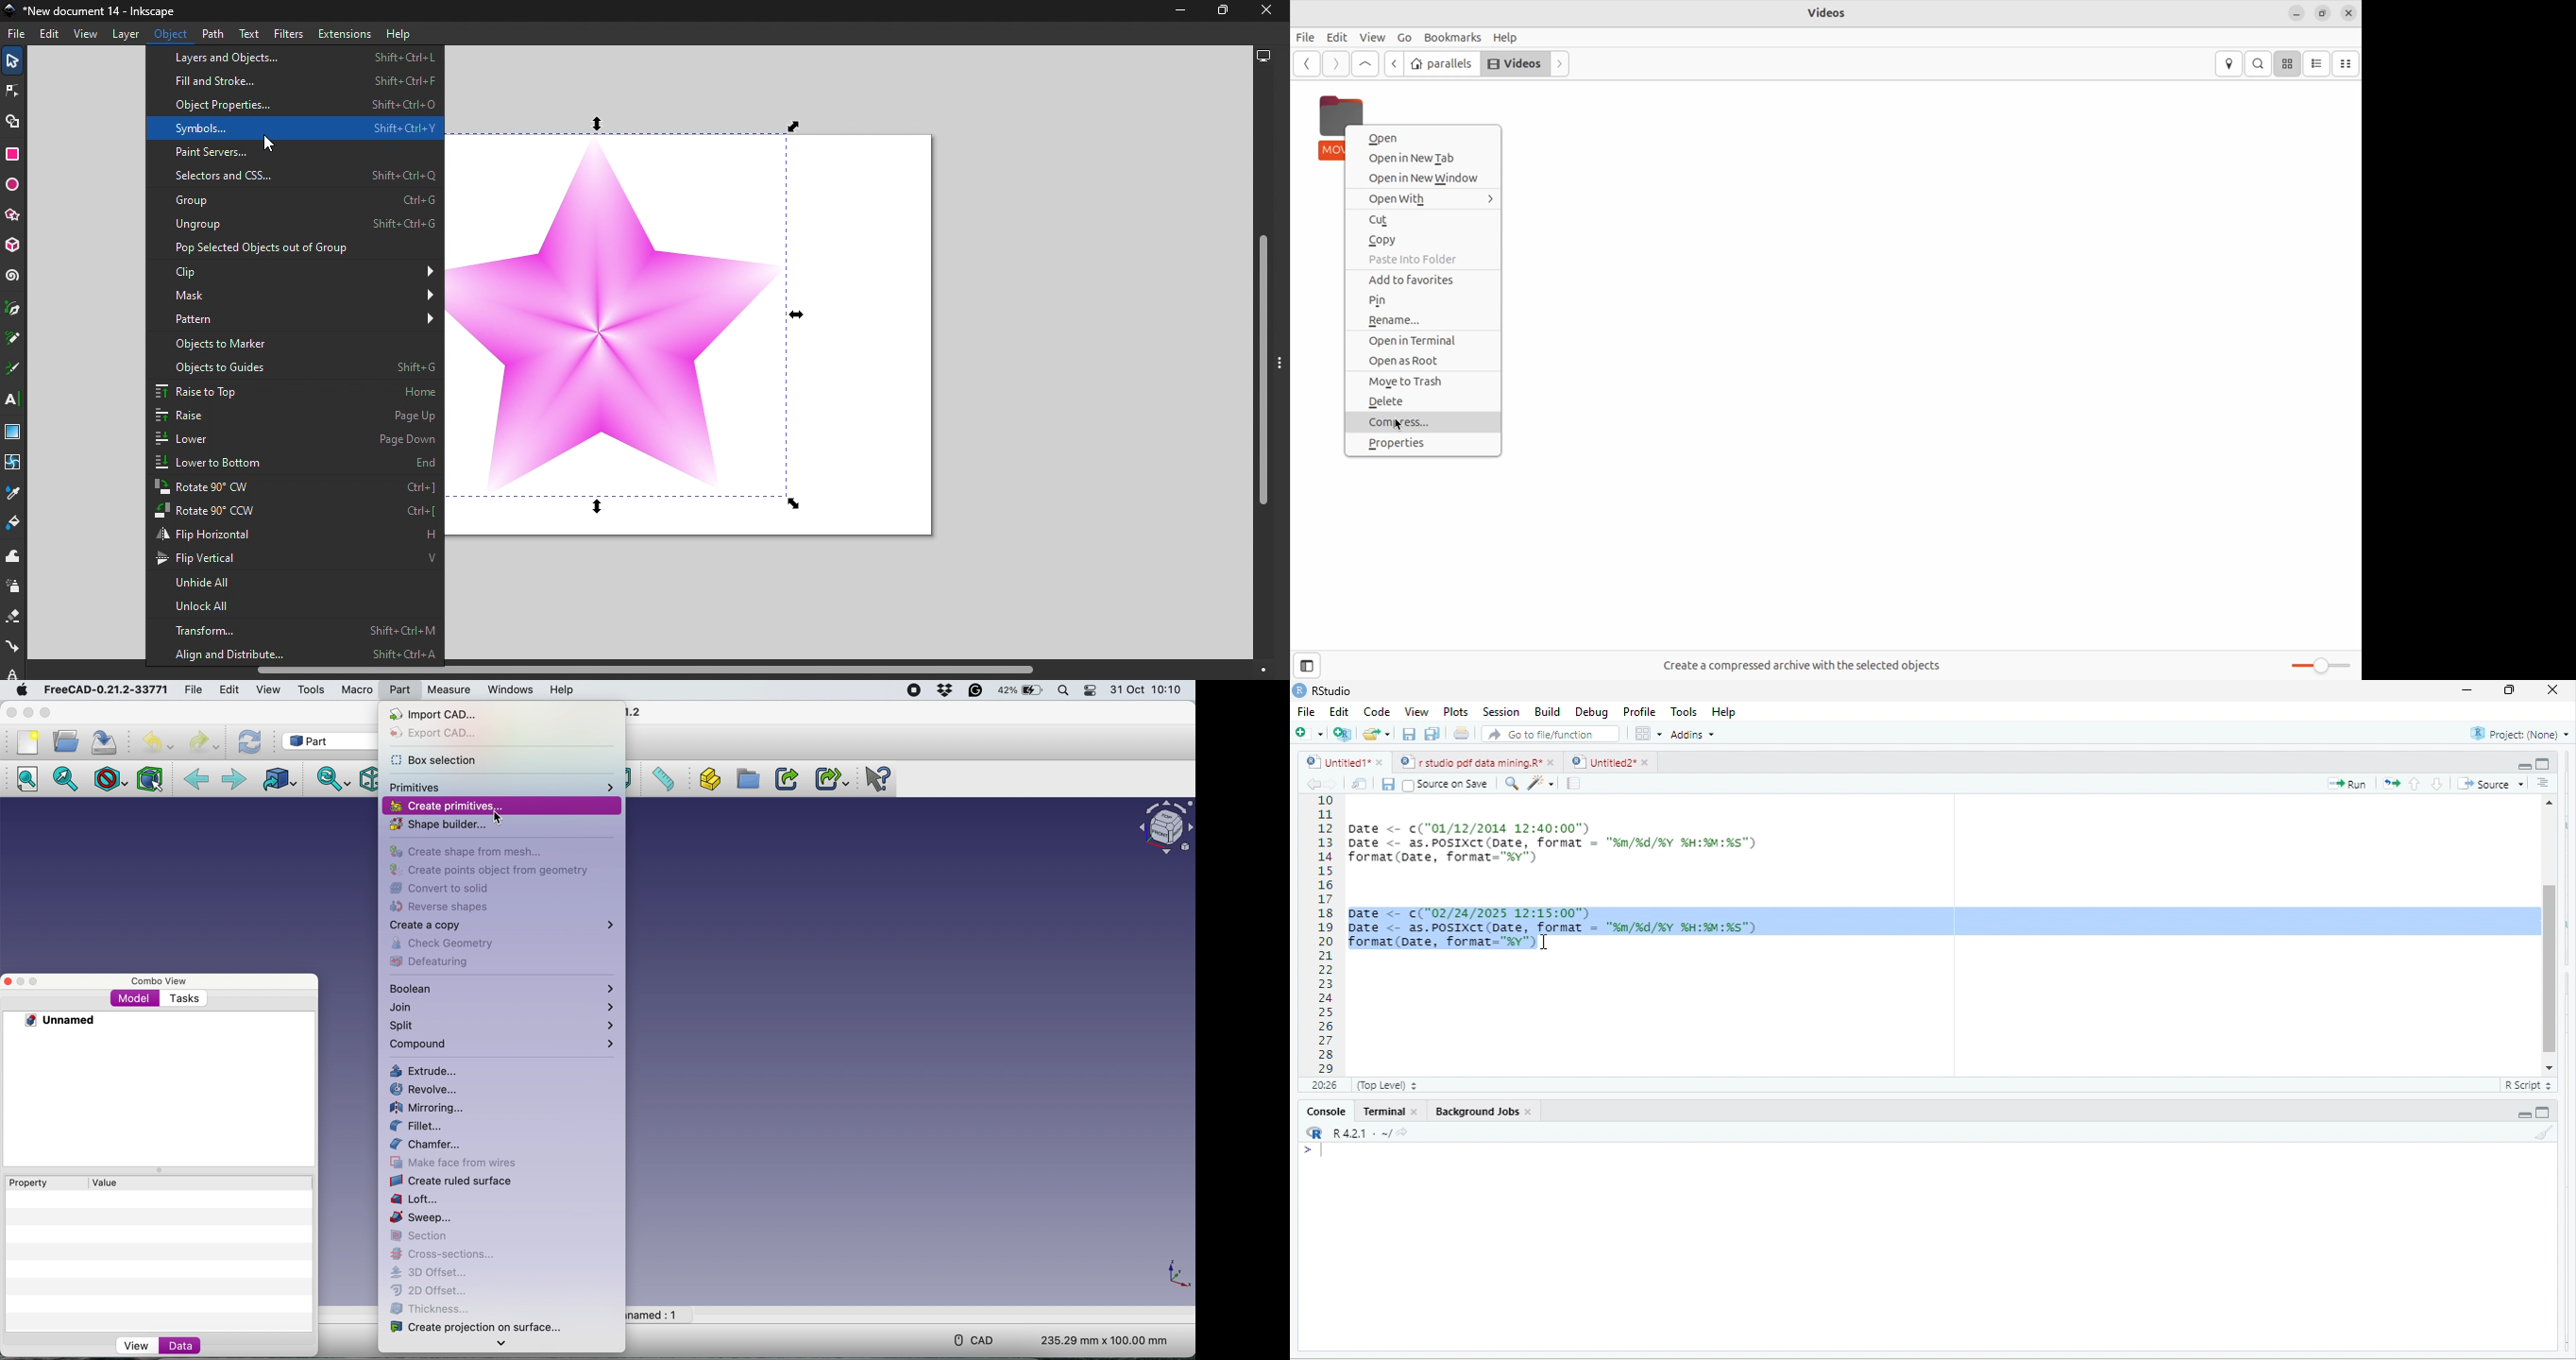  Describe the element at coordinates (1424, 238) in the screenshot. I see `copy` at that location.